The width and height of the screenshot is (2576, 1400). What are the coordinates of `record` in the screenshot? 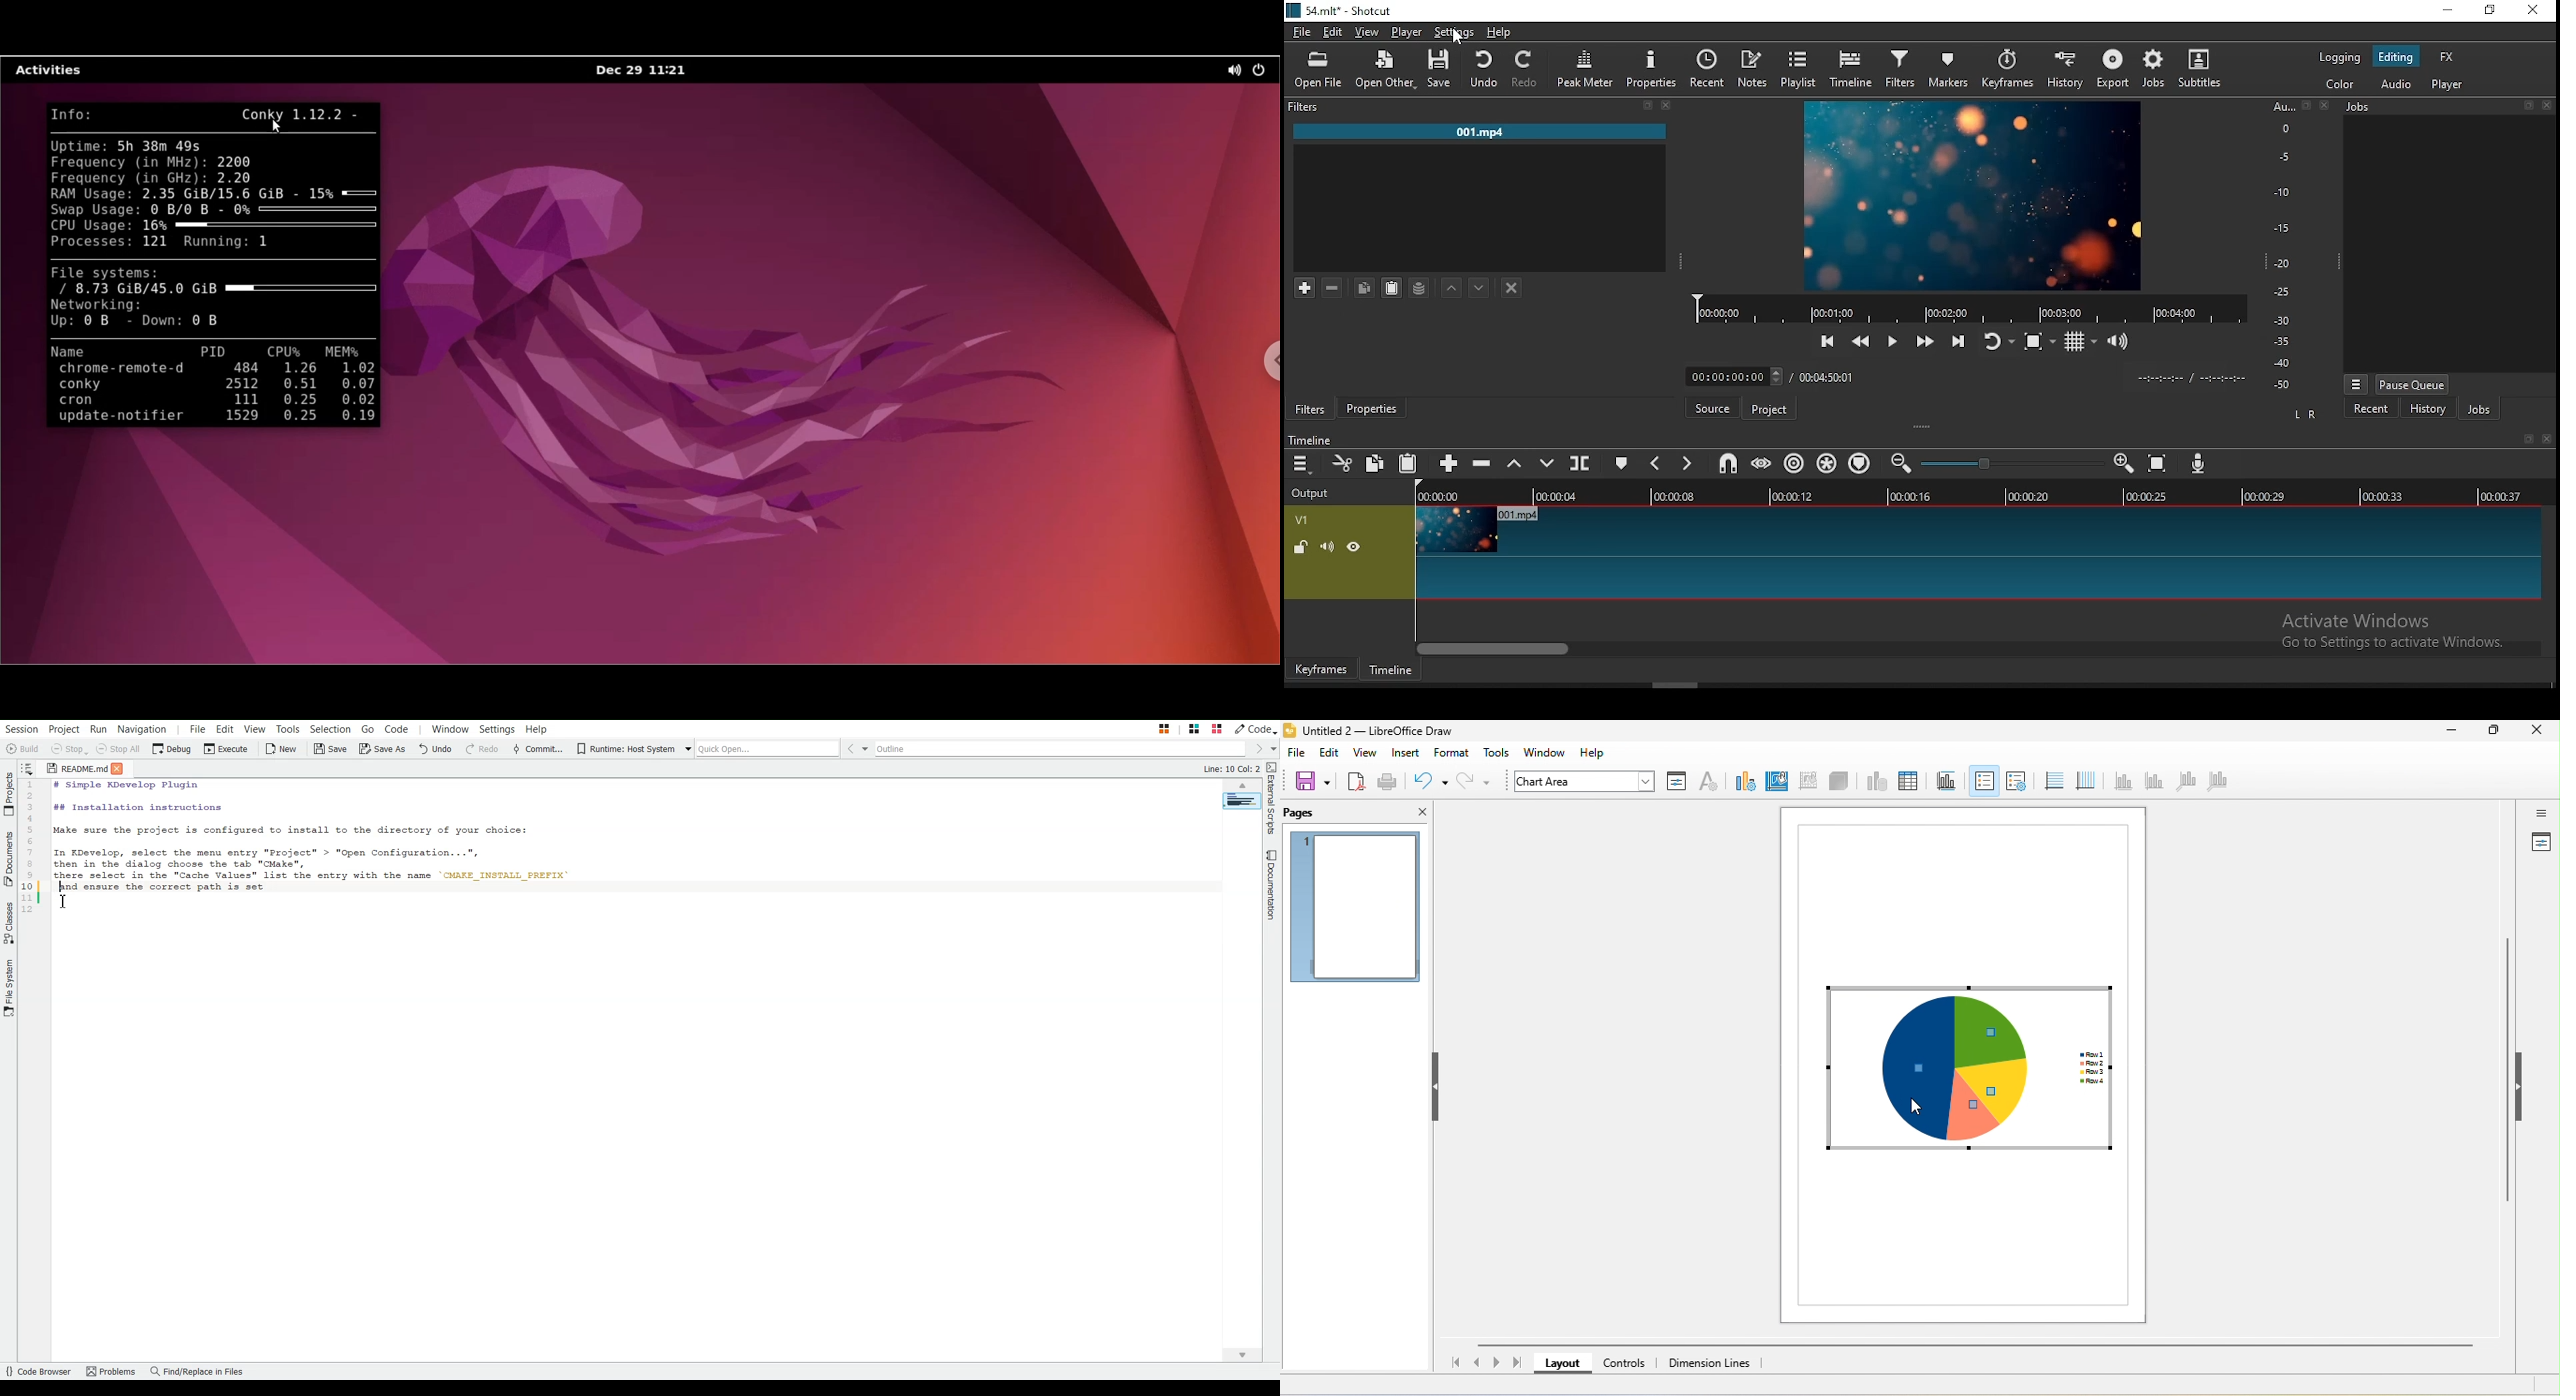 It's located at (1960, 310).